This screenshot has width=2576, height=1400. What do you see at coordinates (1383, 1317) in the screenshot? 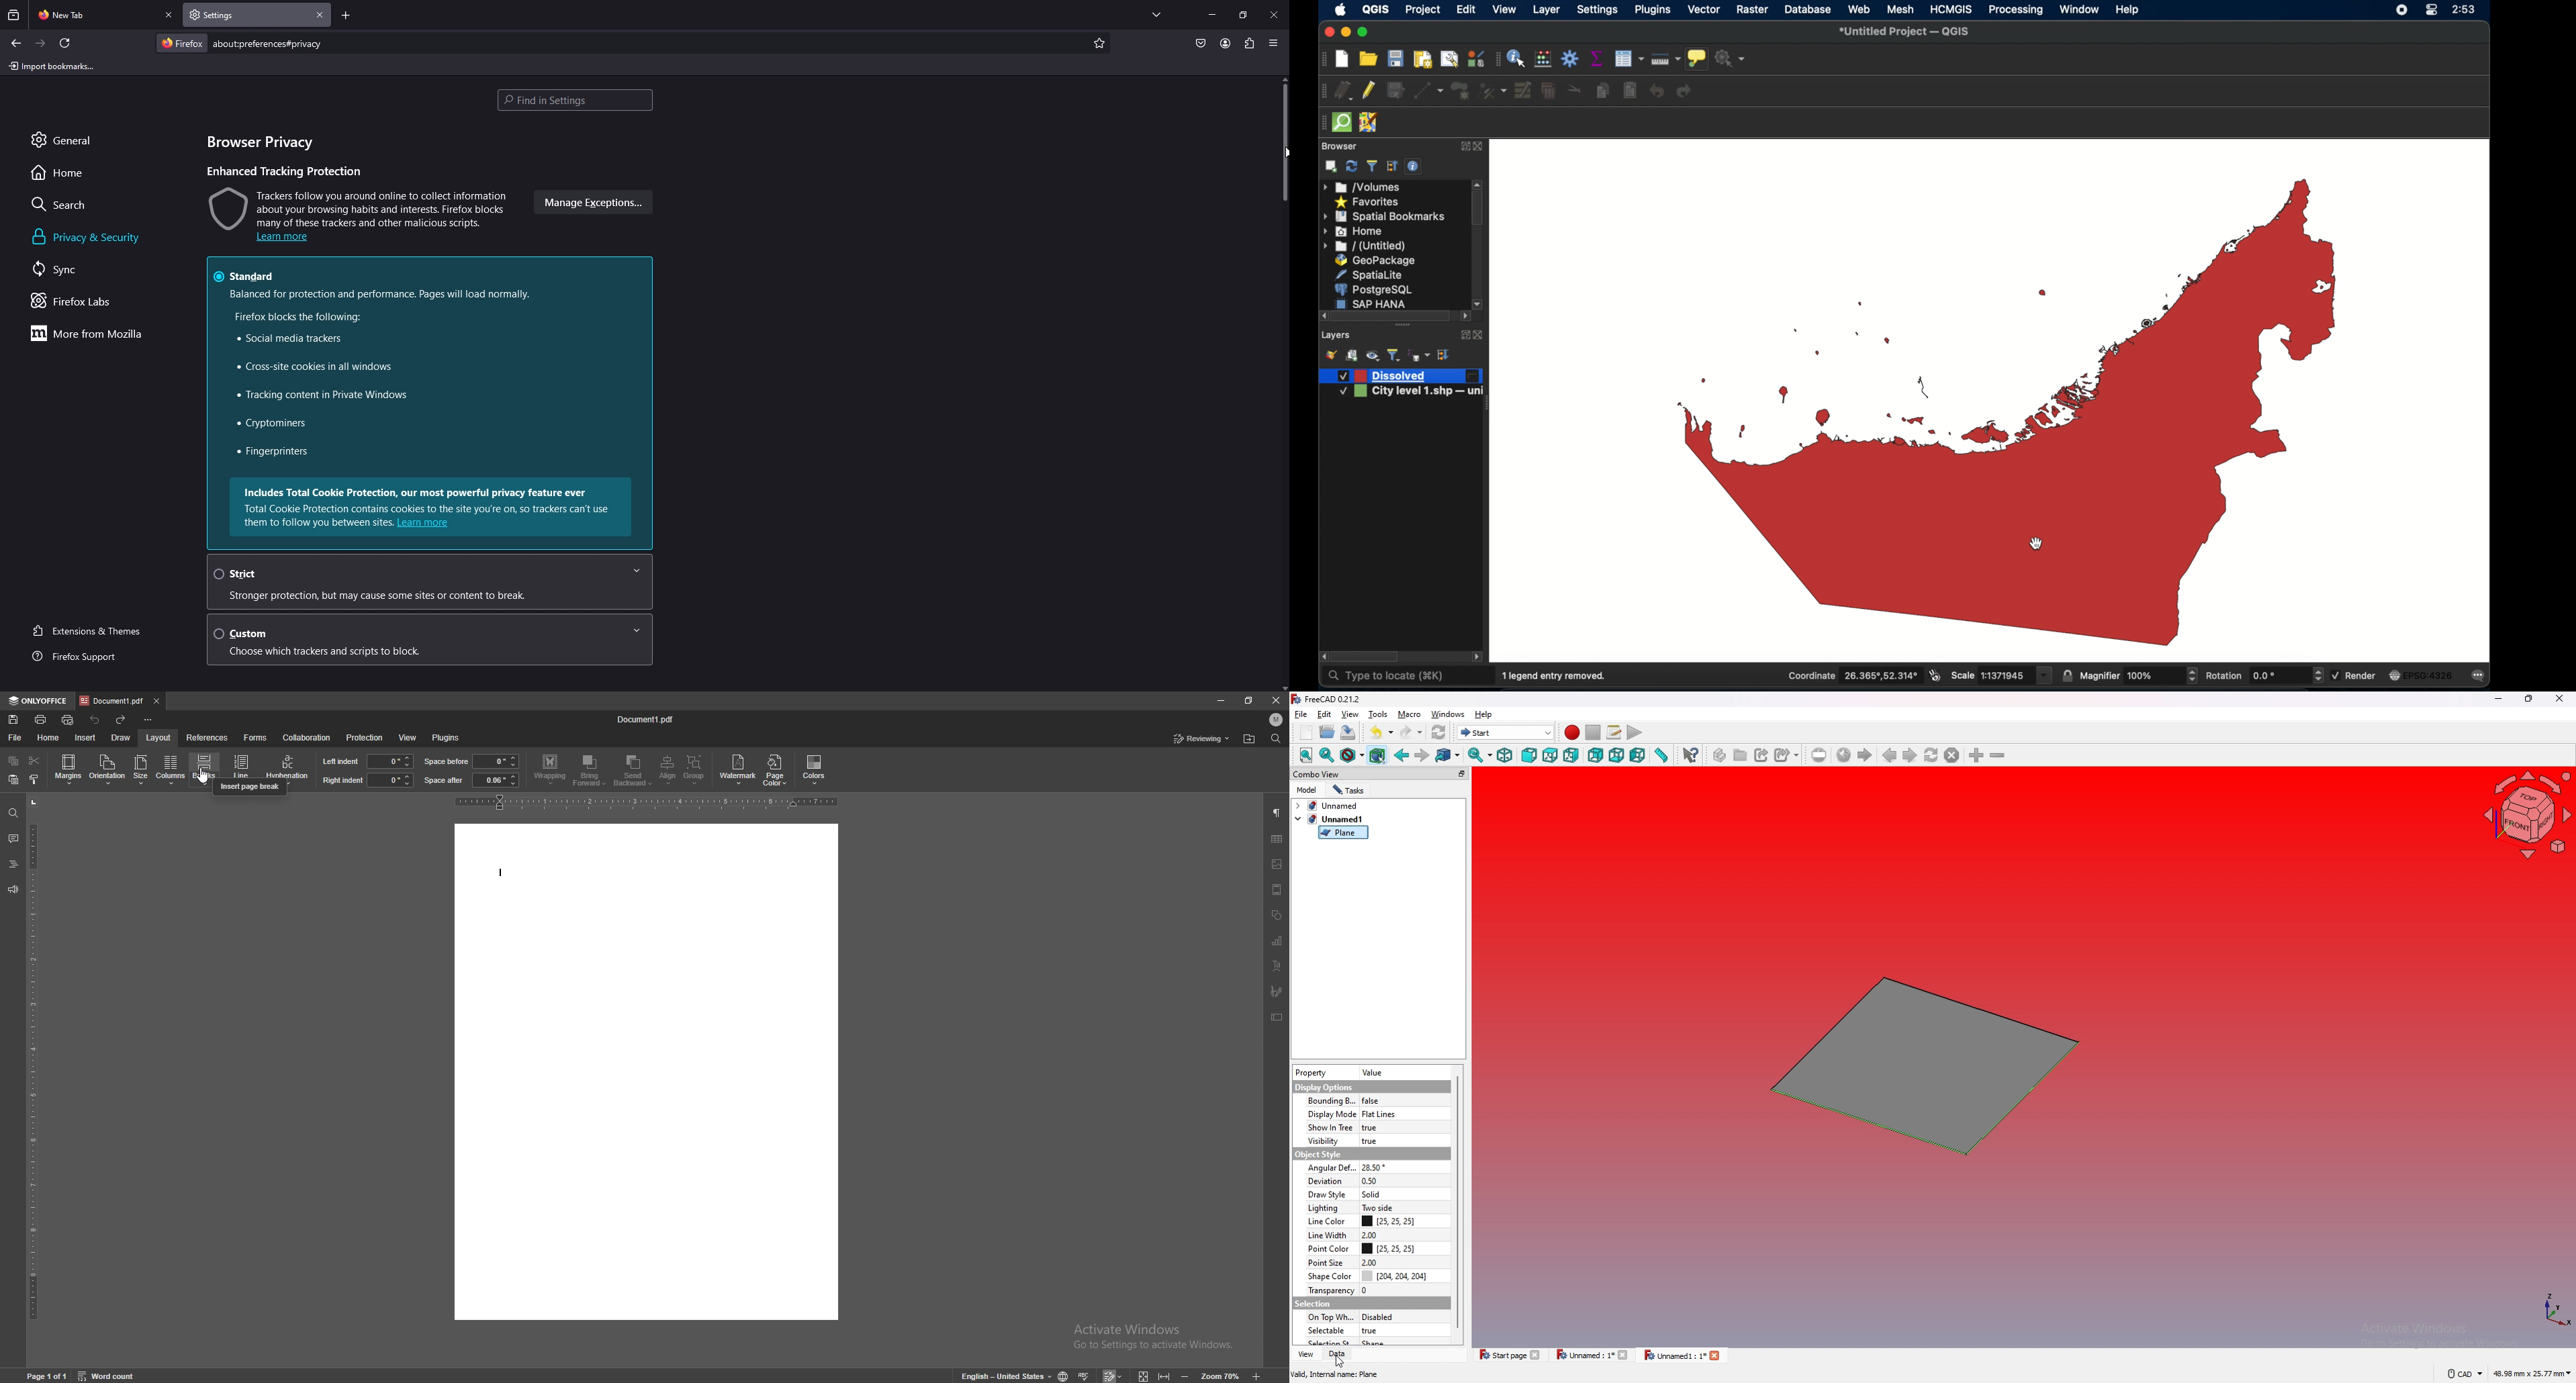
I see `disabled` at bounding box center [1383, 1317].